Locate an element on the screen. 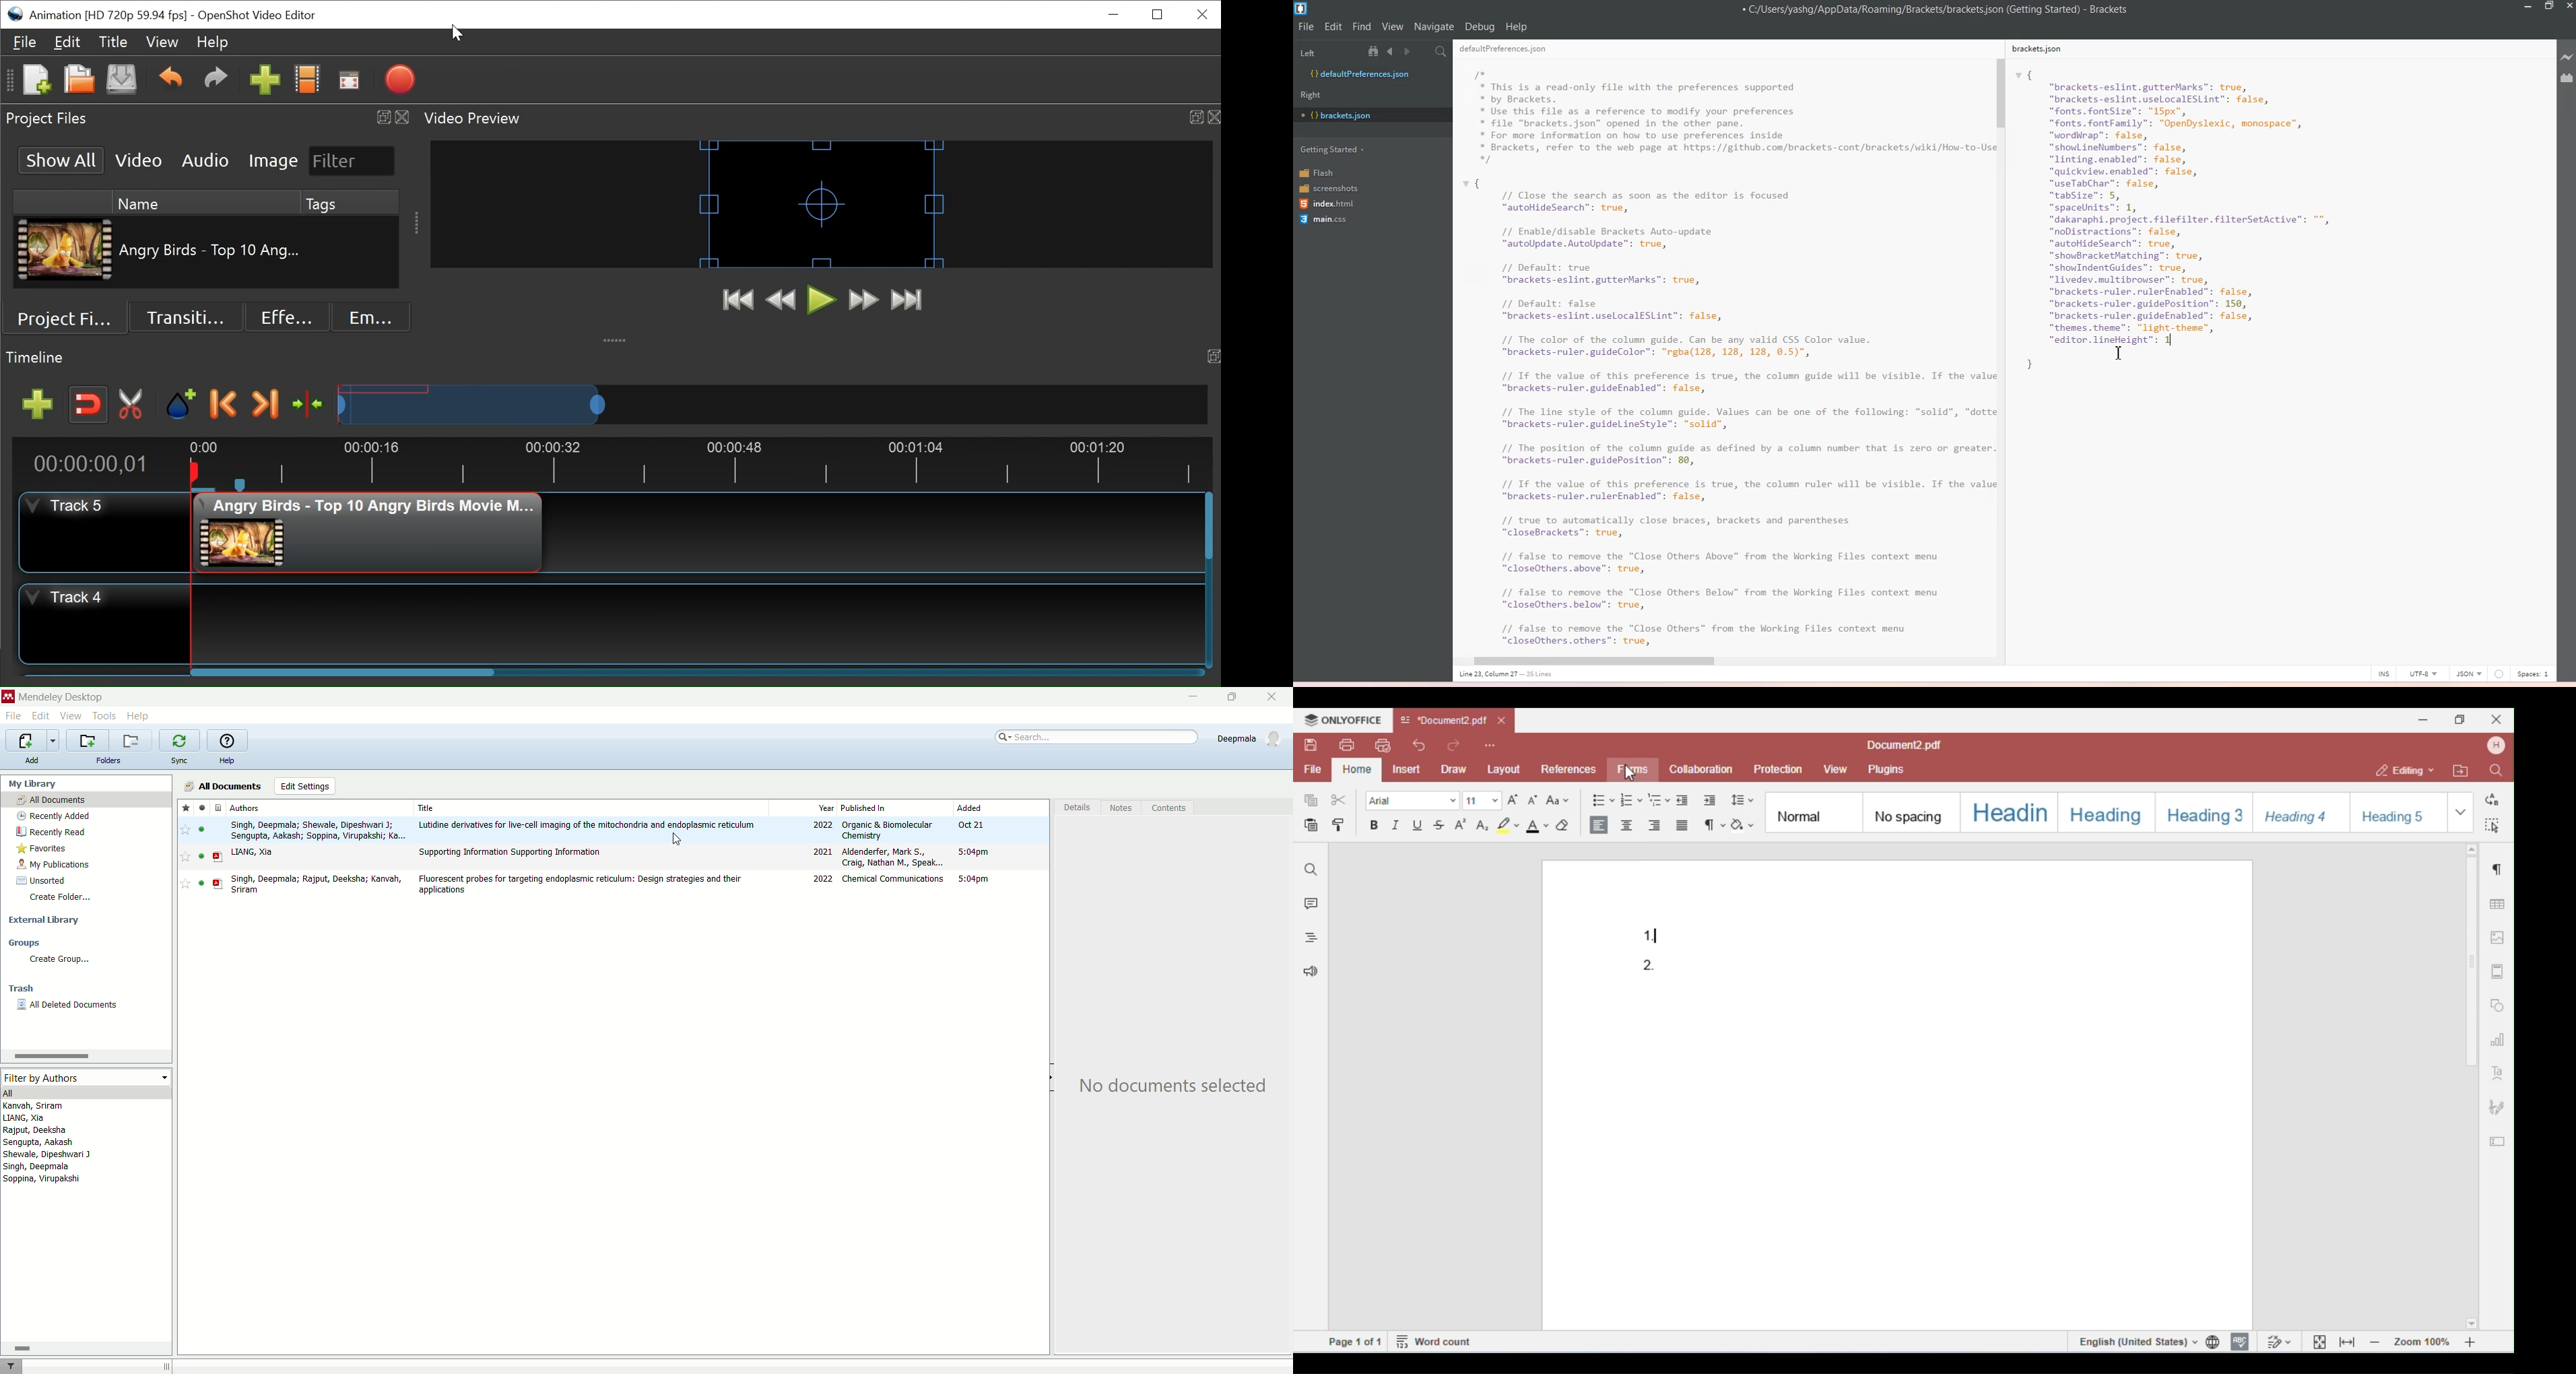  Cursor is located at coordinates (459, 36).